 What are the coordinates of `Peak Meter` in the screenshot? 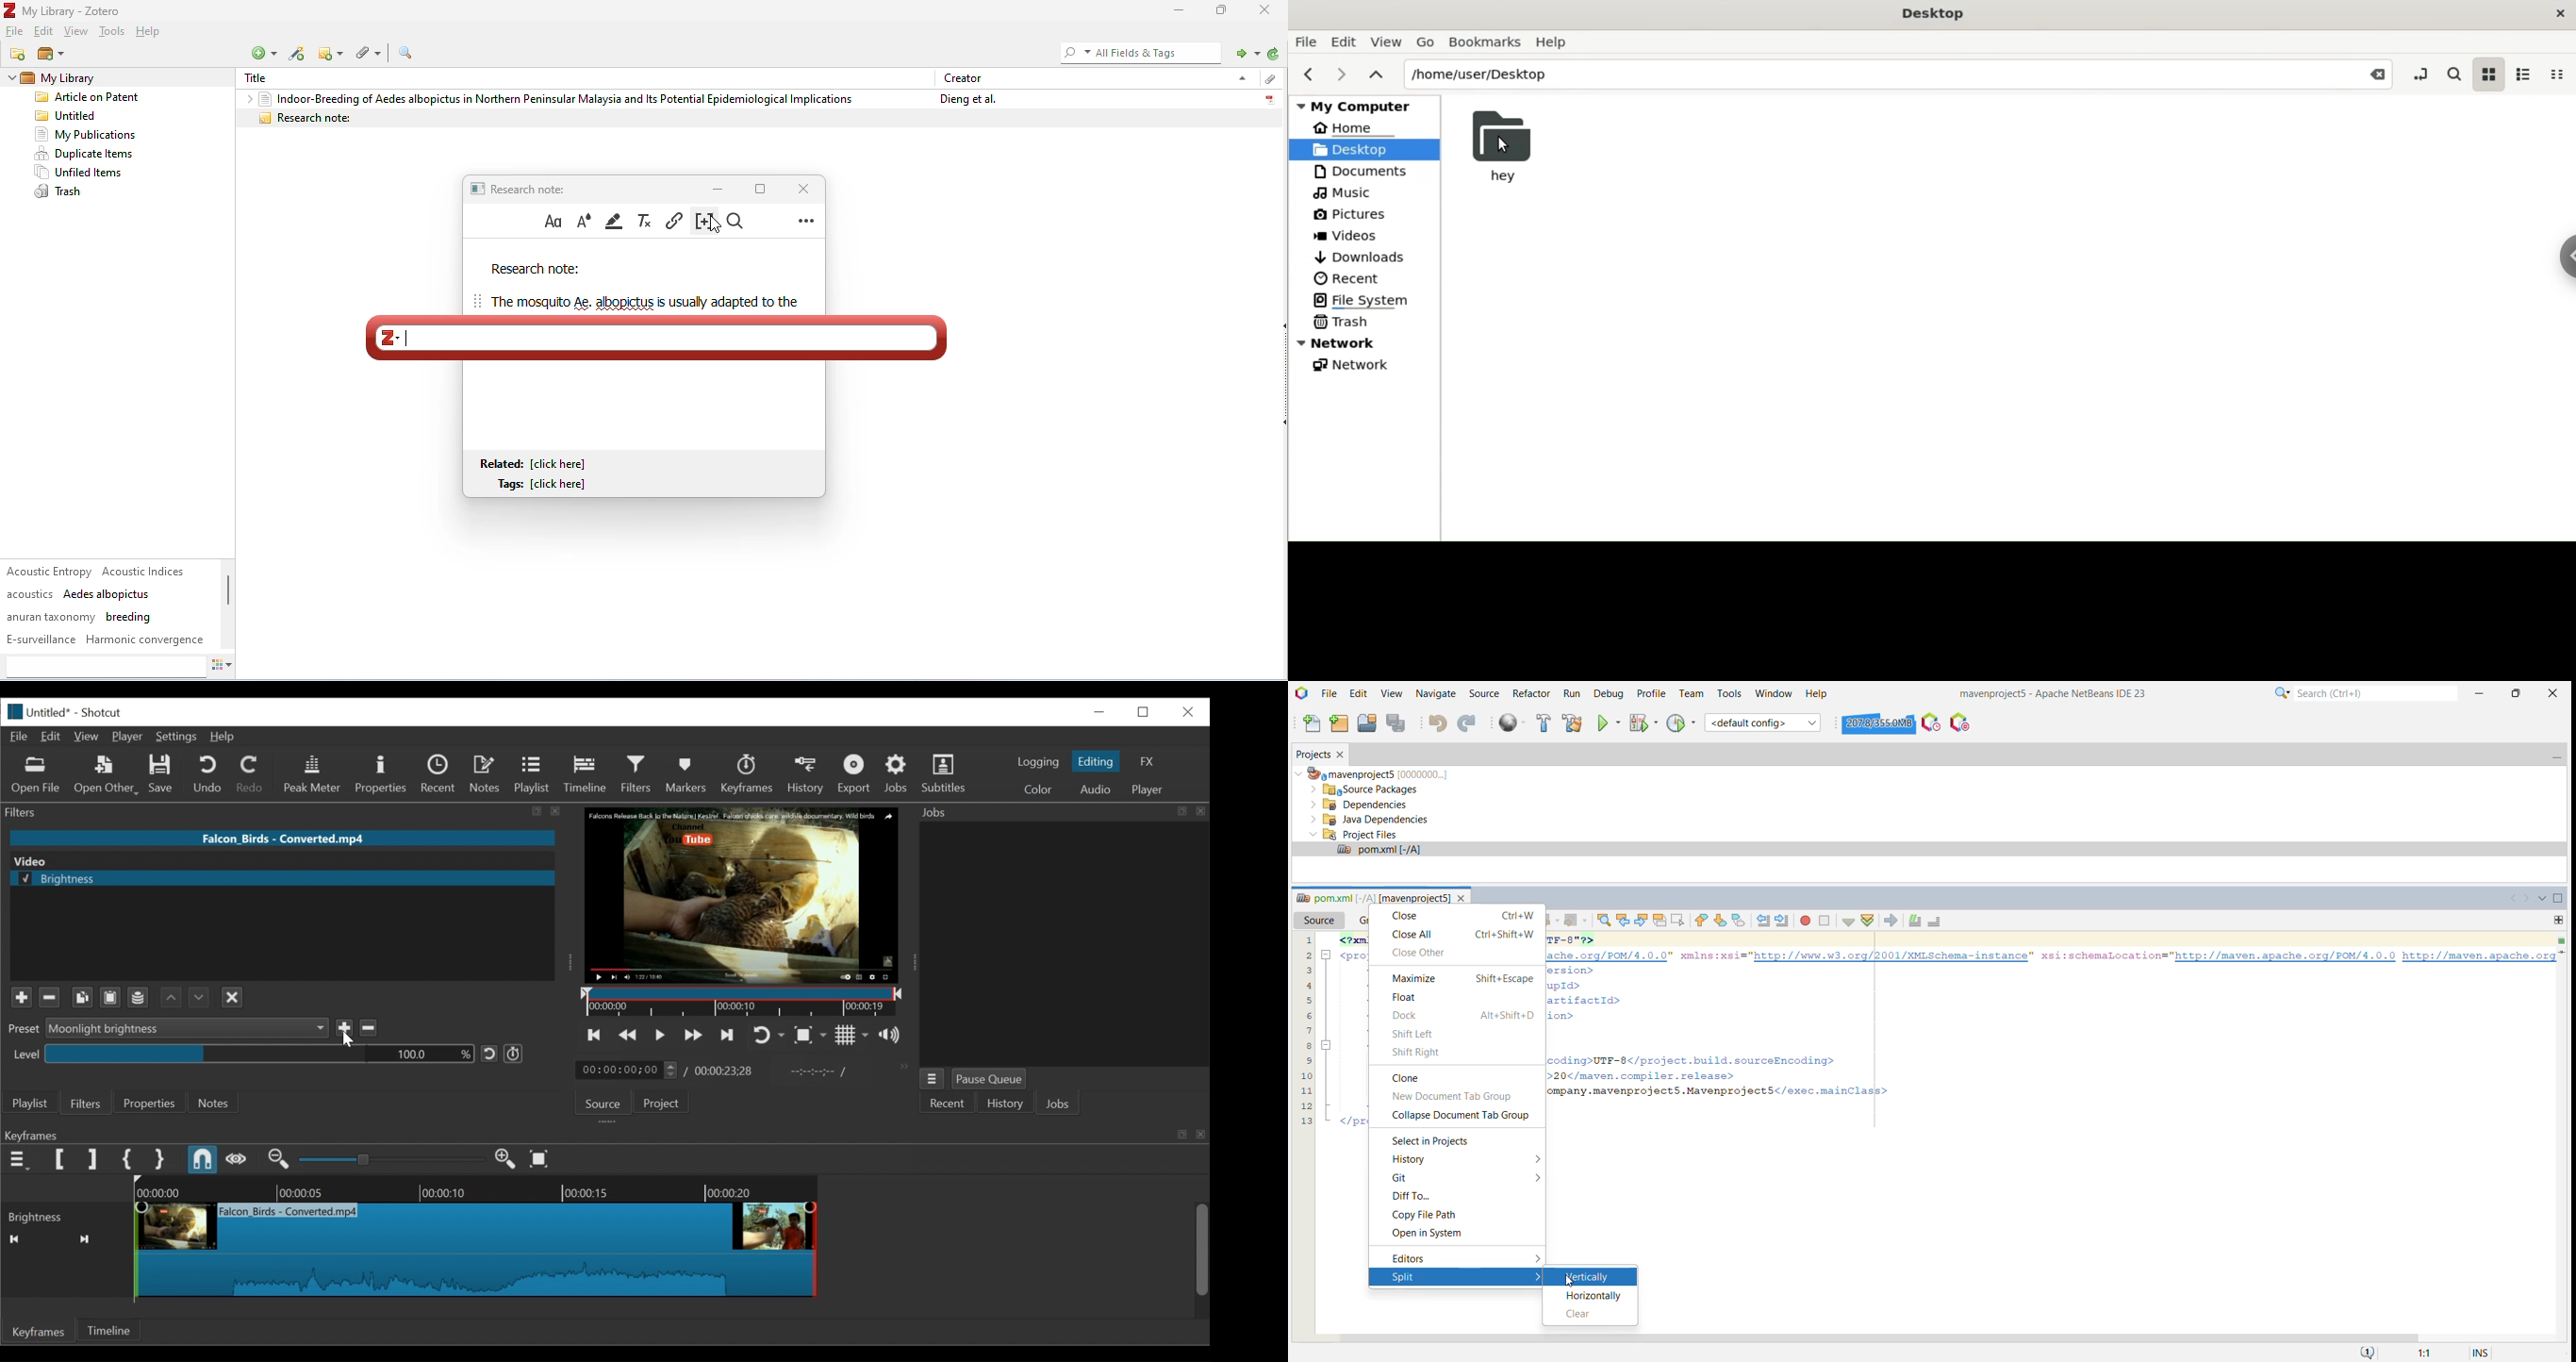 It's located at (313, 775).